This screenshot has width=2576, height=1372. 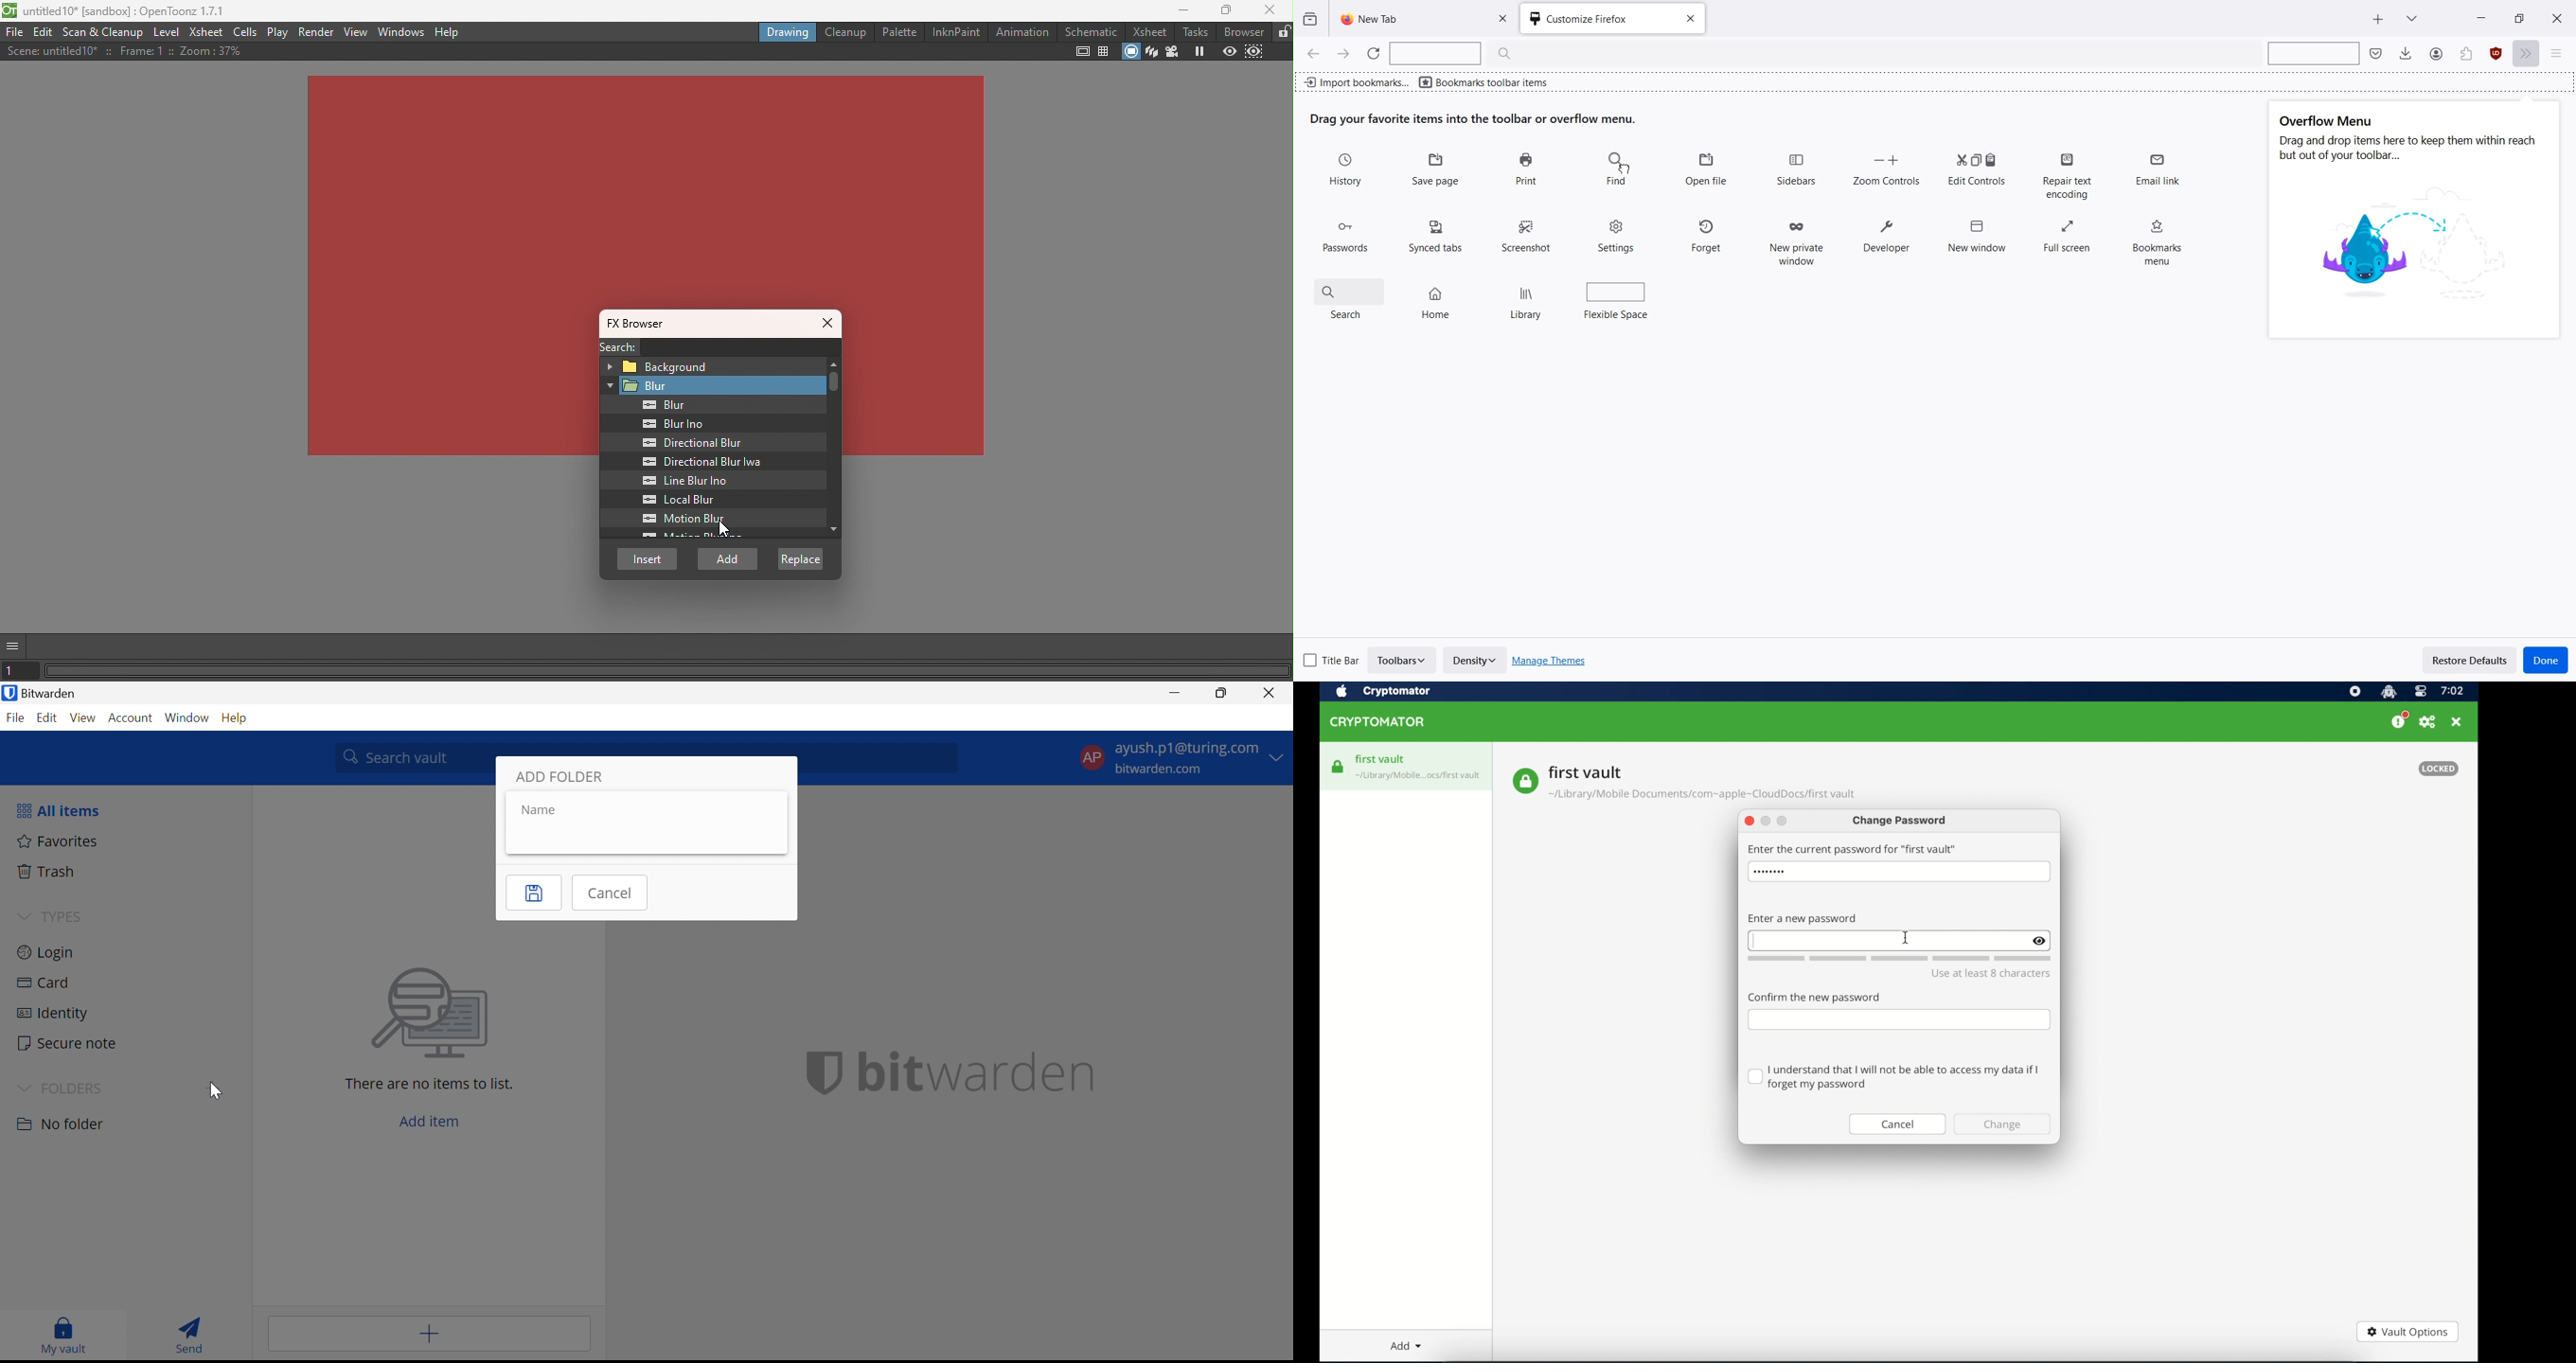 I want to click on Bitwarden, so click(x=42, y=694).